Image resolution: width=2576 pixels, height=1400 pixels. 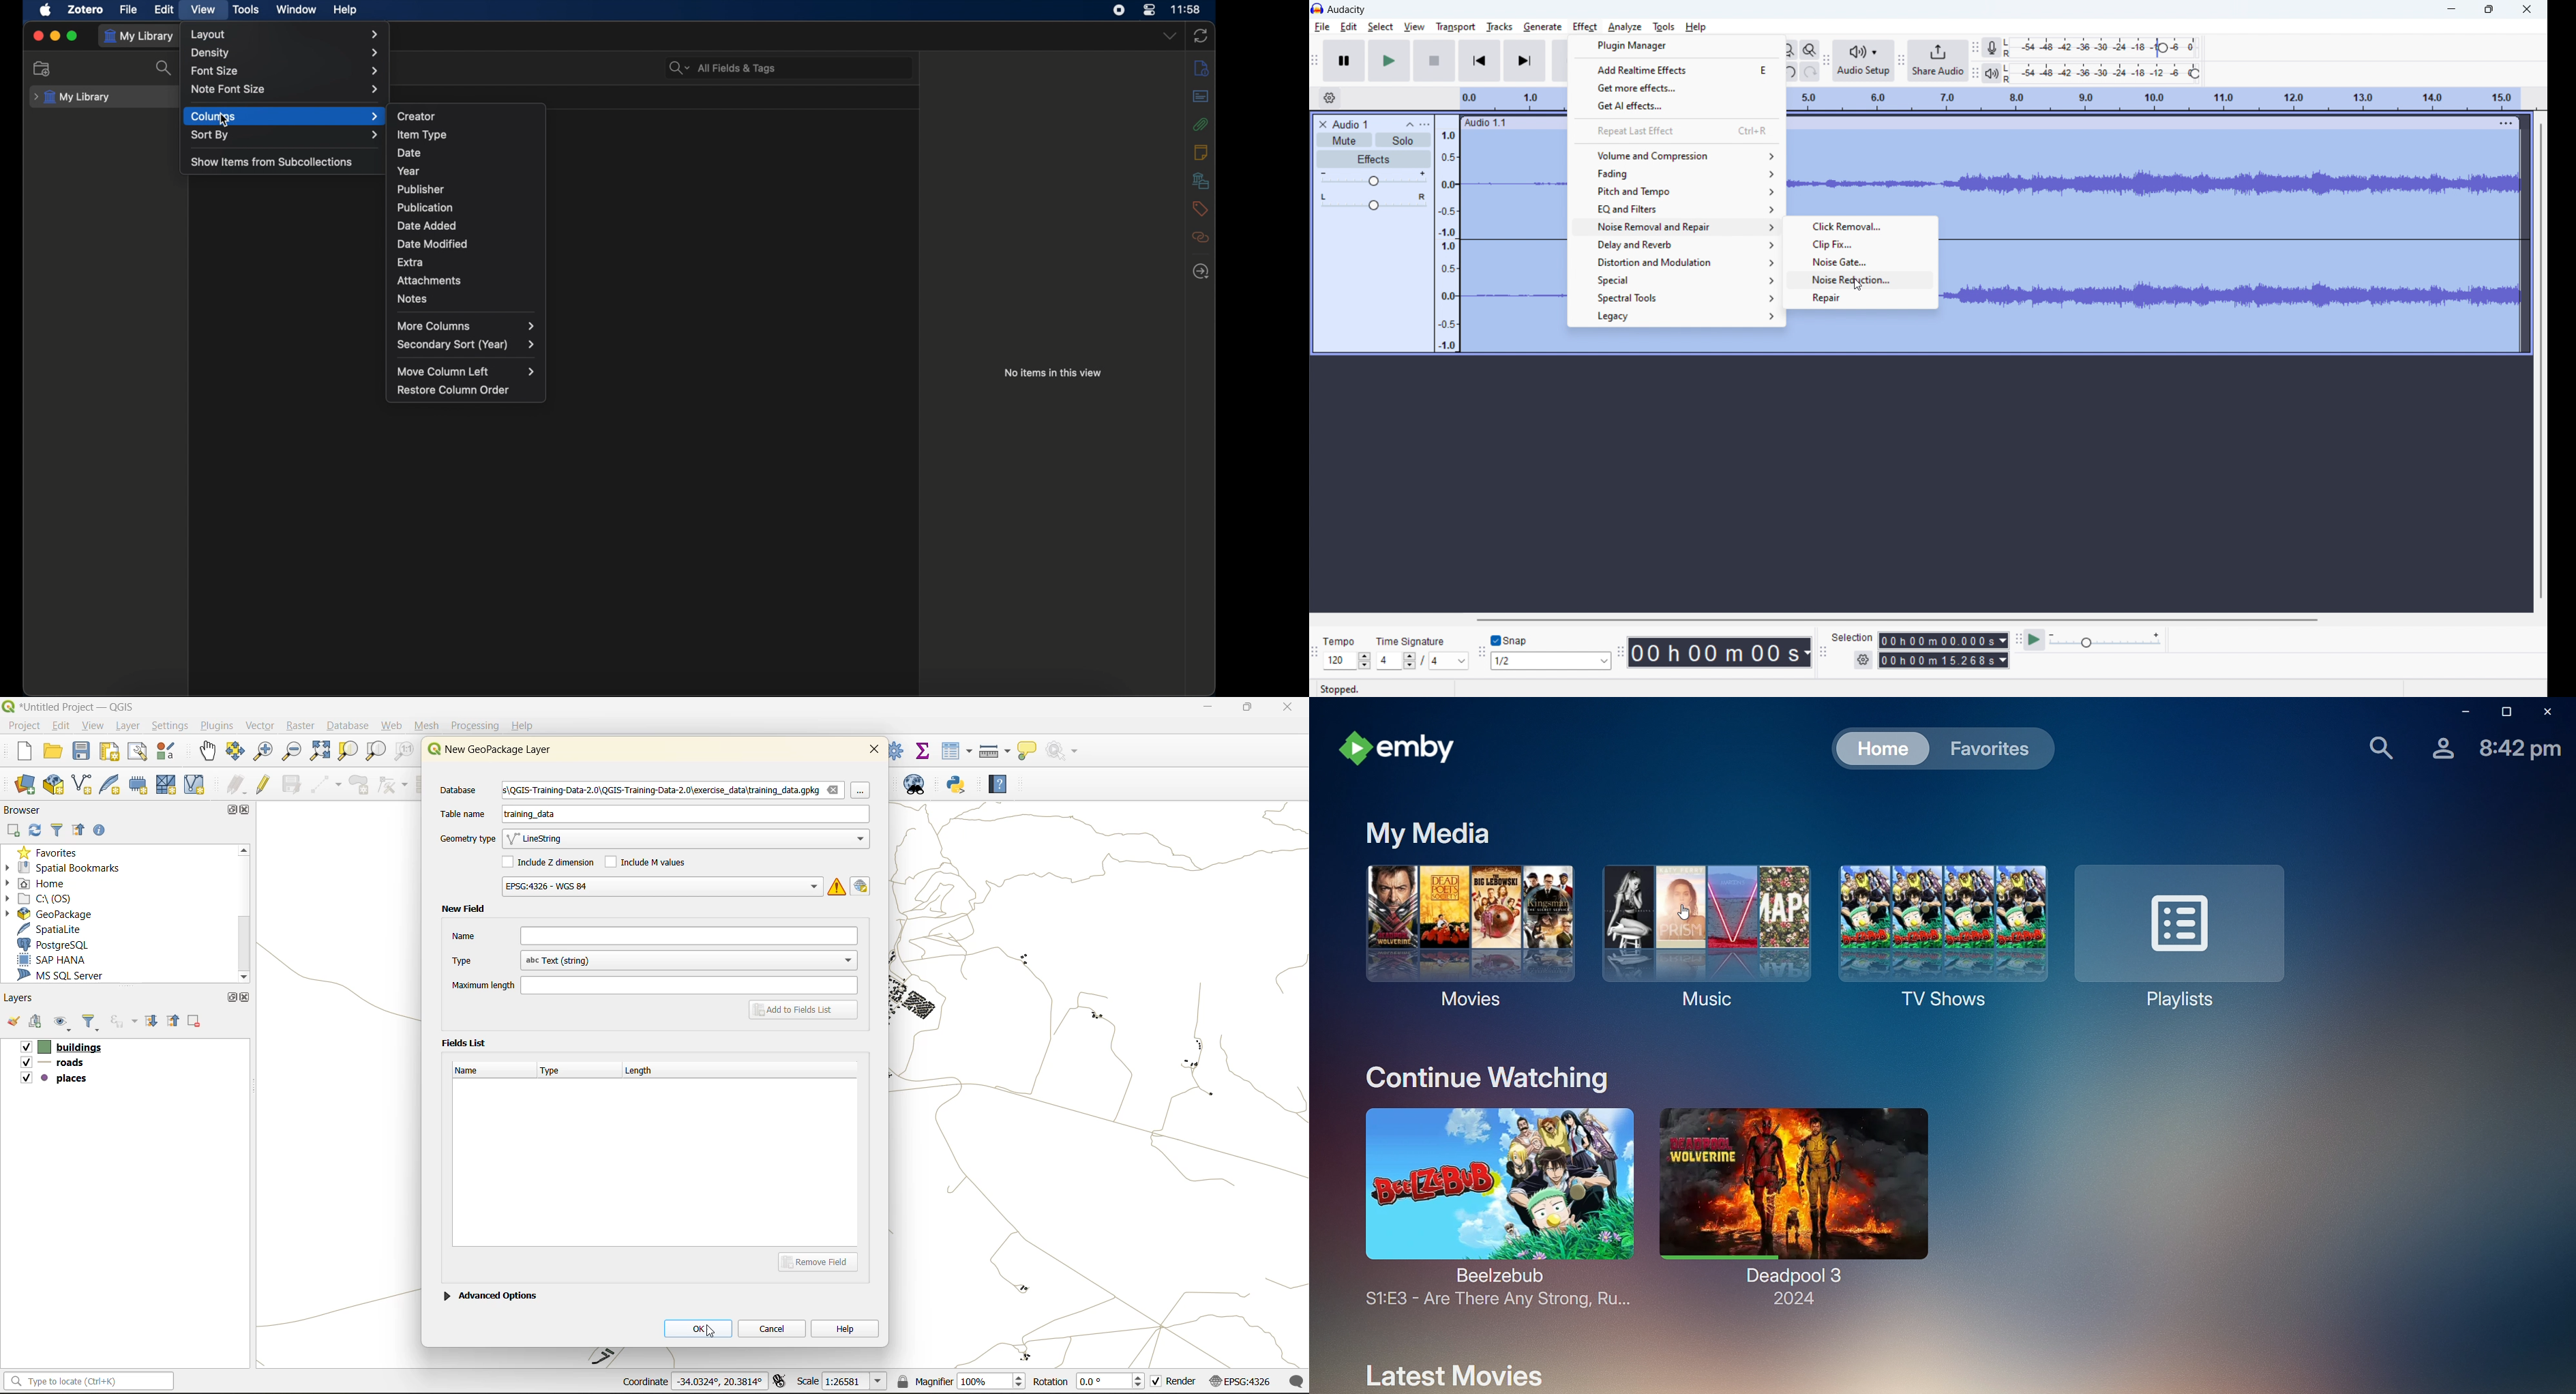 What do you see at coordinates (54, 35) in the screenshot?
I see `minimize` at bounding box center [54, 35].